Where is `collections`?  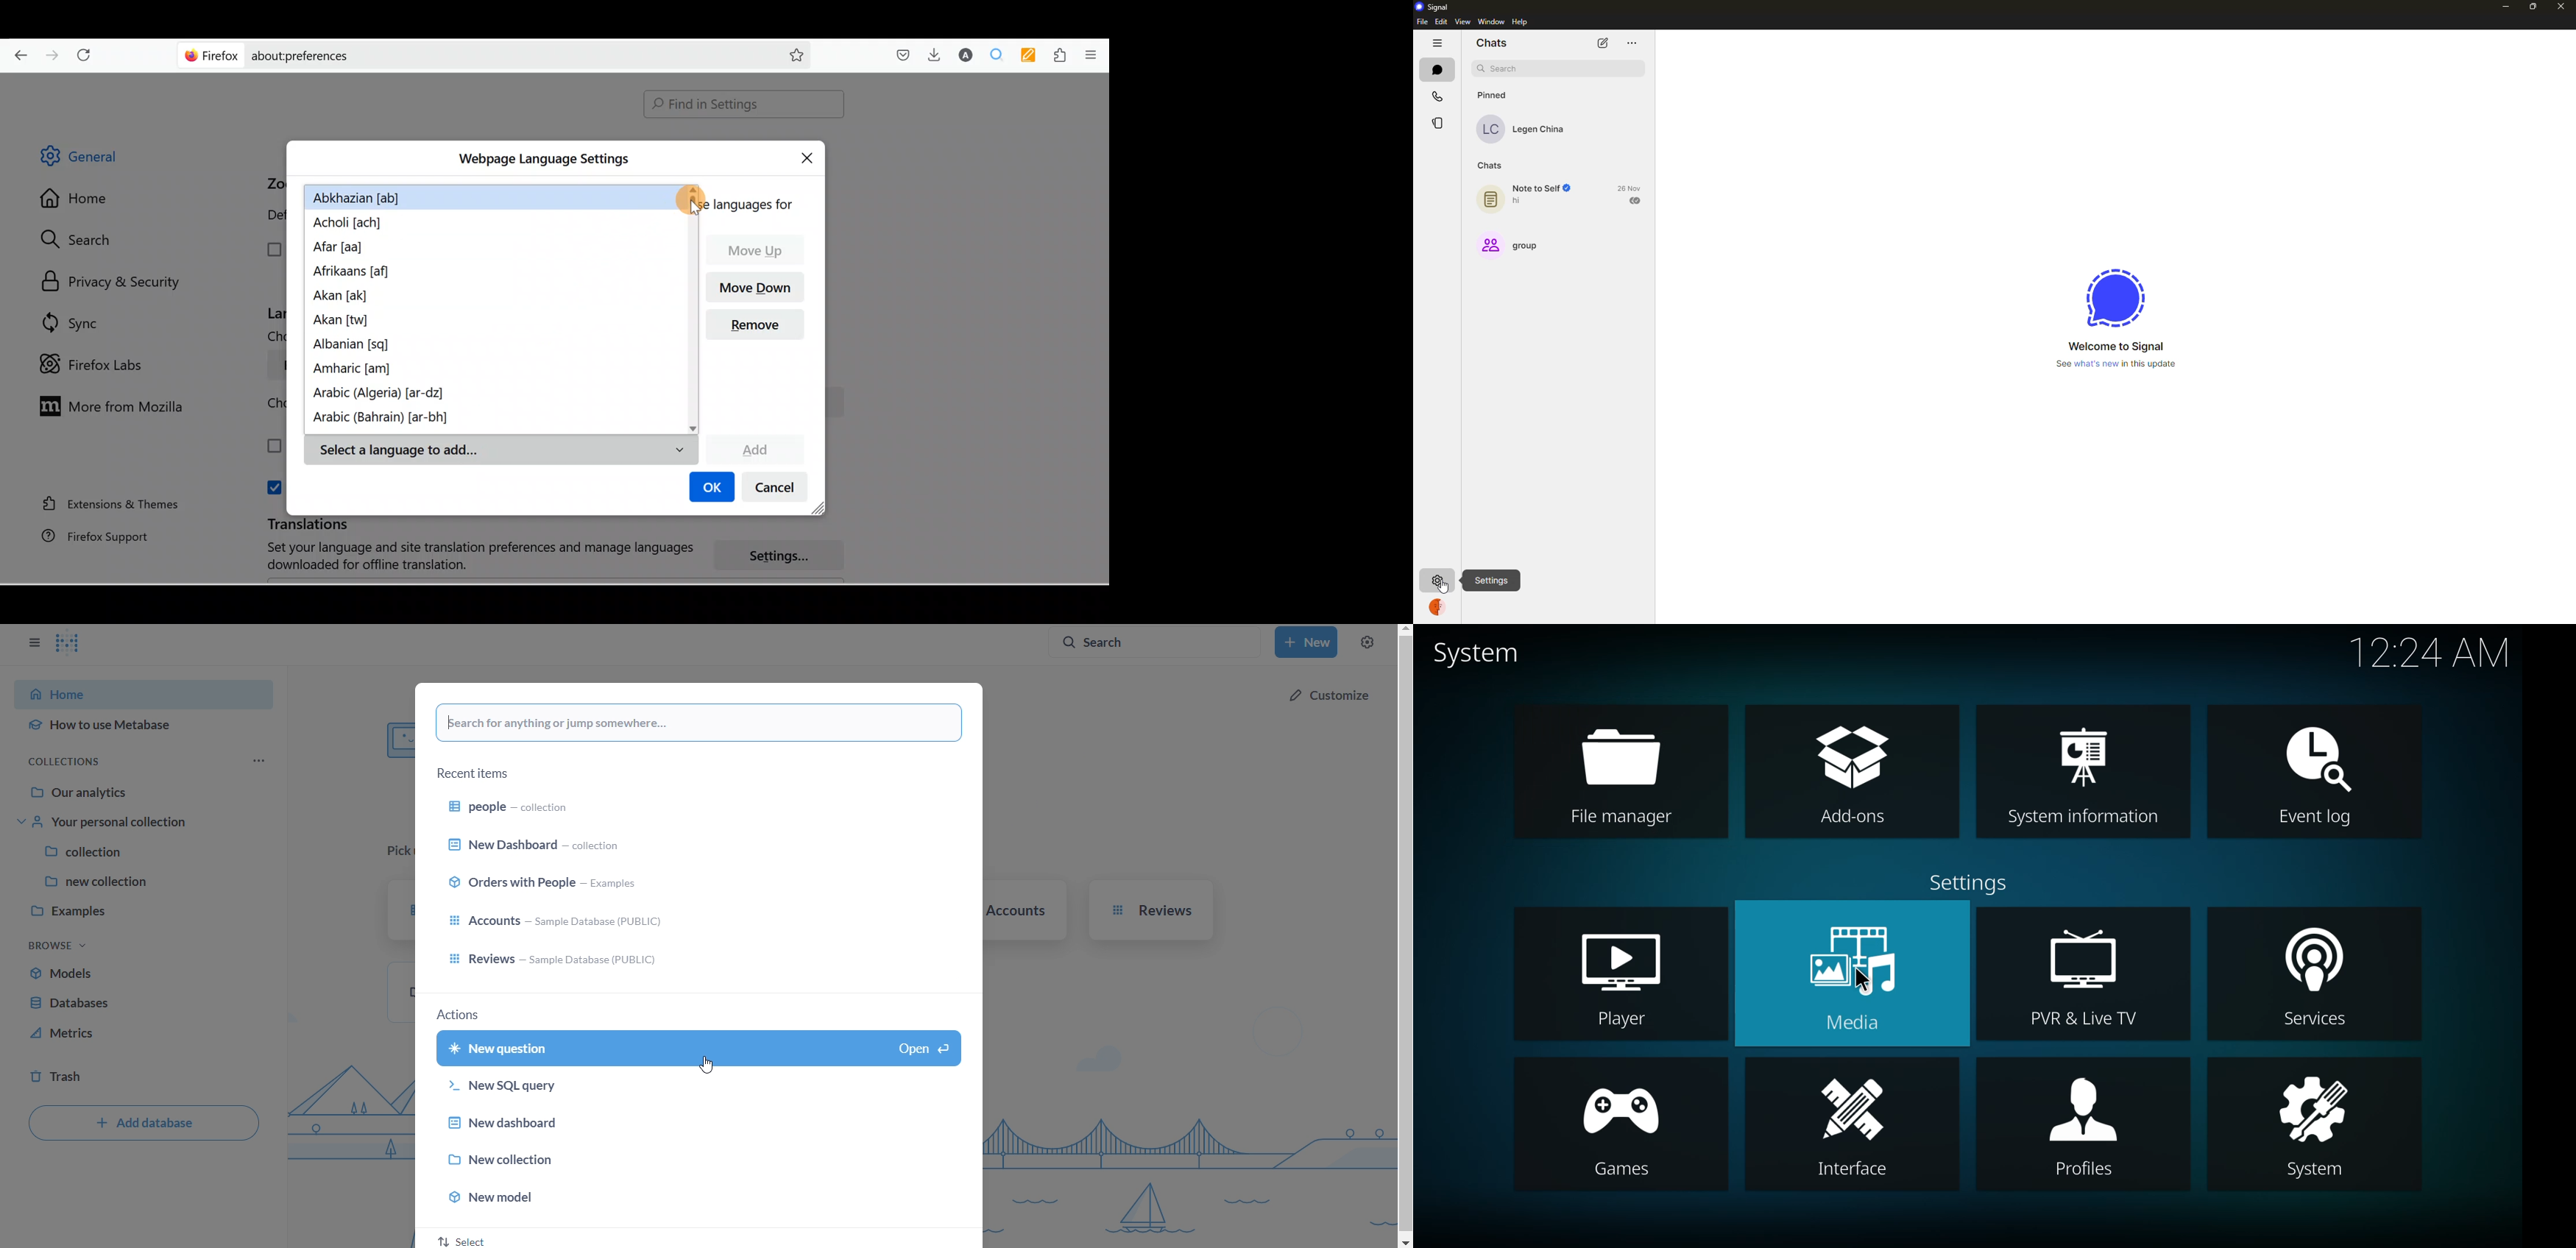
collections is located at coordinates (68, 762).